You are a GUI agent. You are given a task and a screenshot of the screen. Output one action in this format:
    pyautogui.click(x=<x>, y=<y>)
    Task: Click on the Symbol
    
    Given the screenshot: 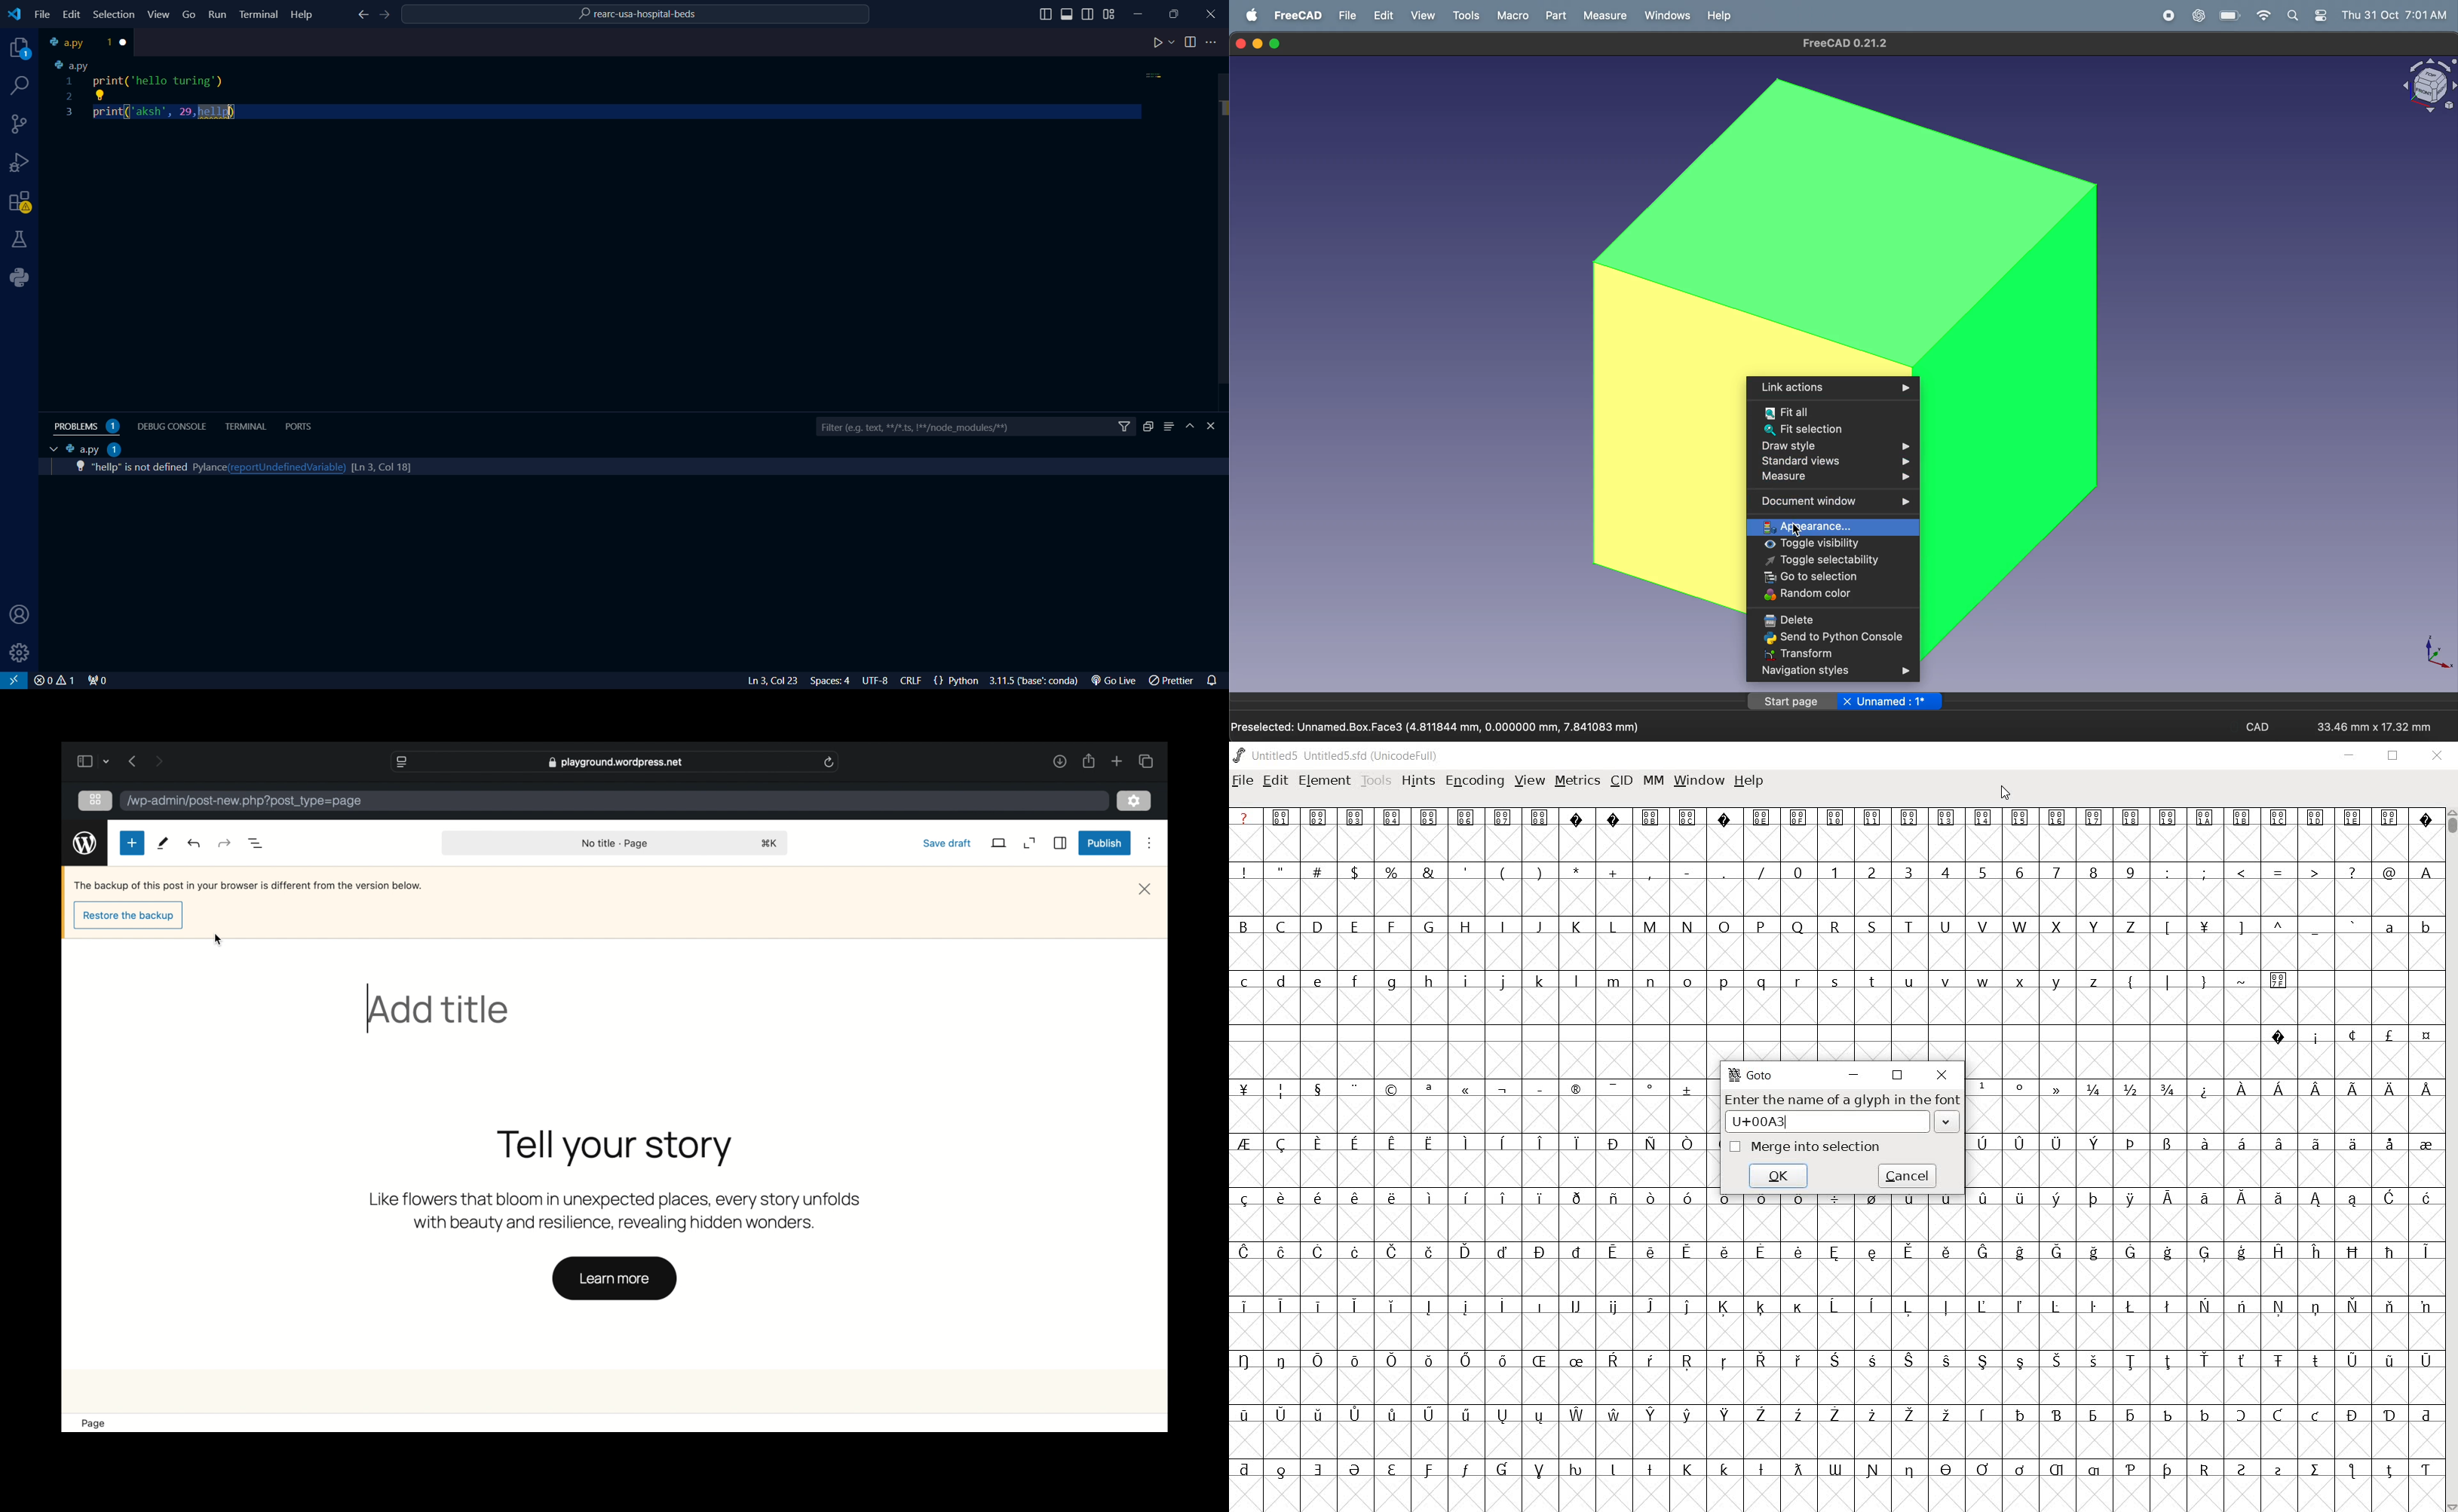 What is the action you would take?
    pyautogui.click(x=1246, y=1469)
    